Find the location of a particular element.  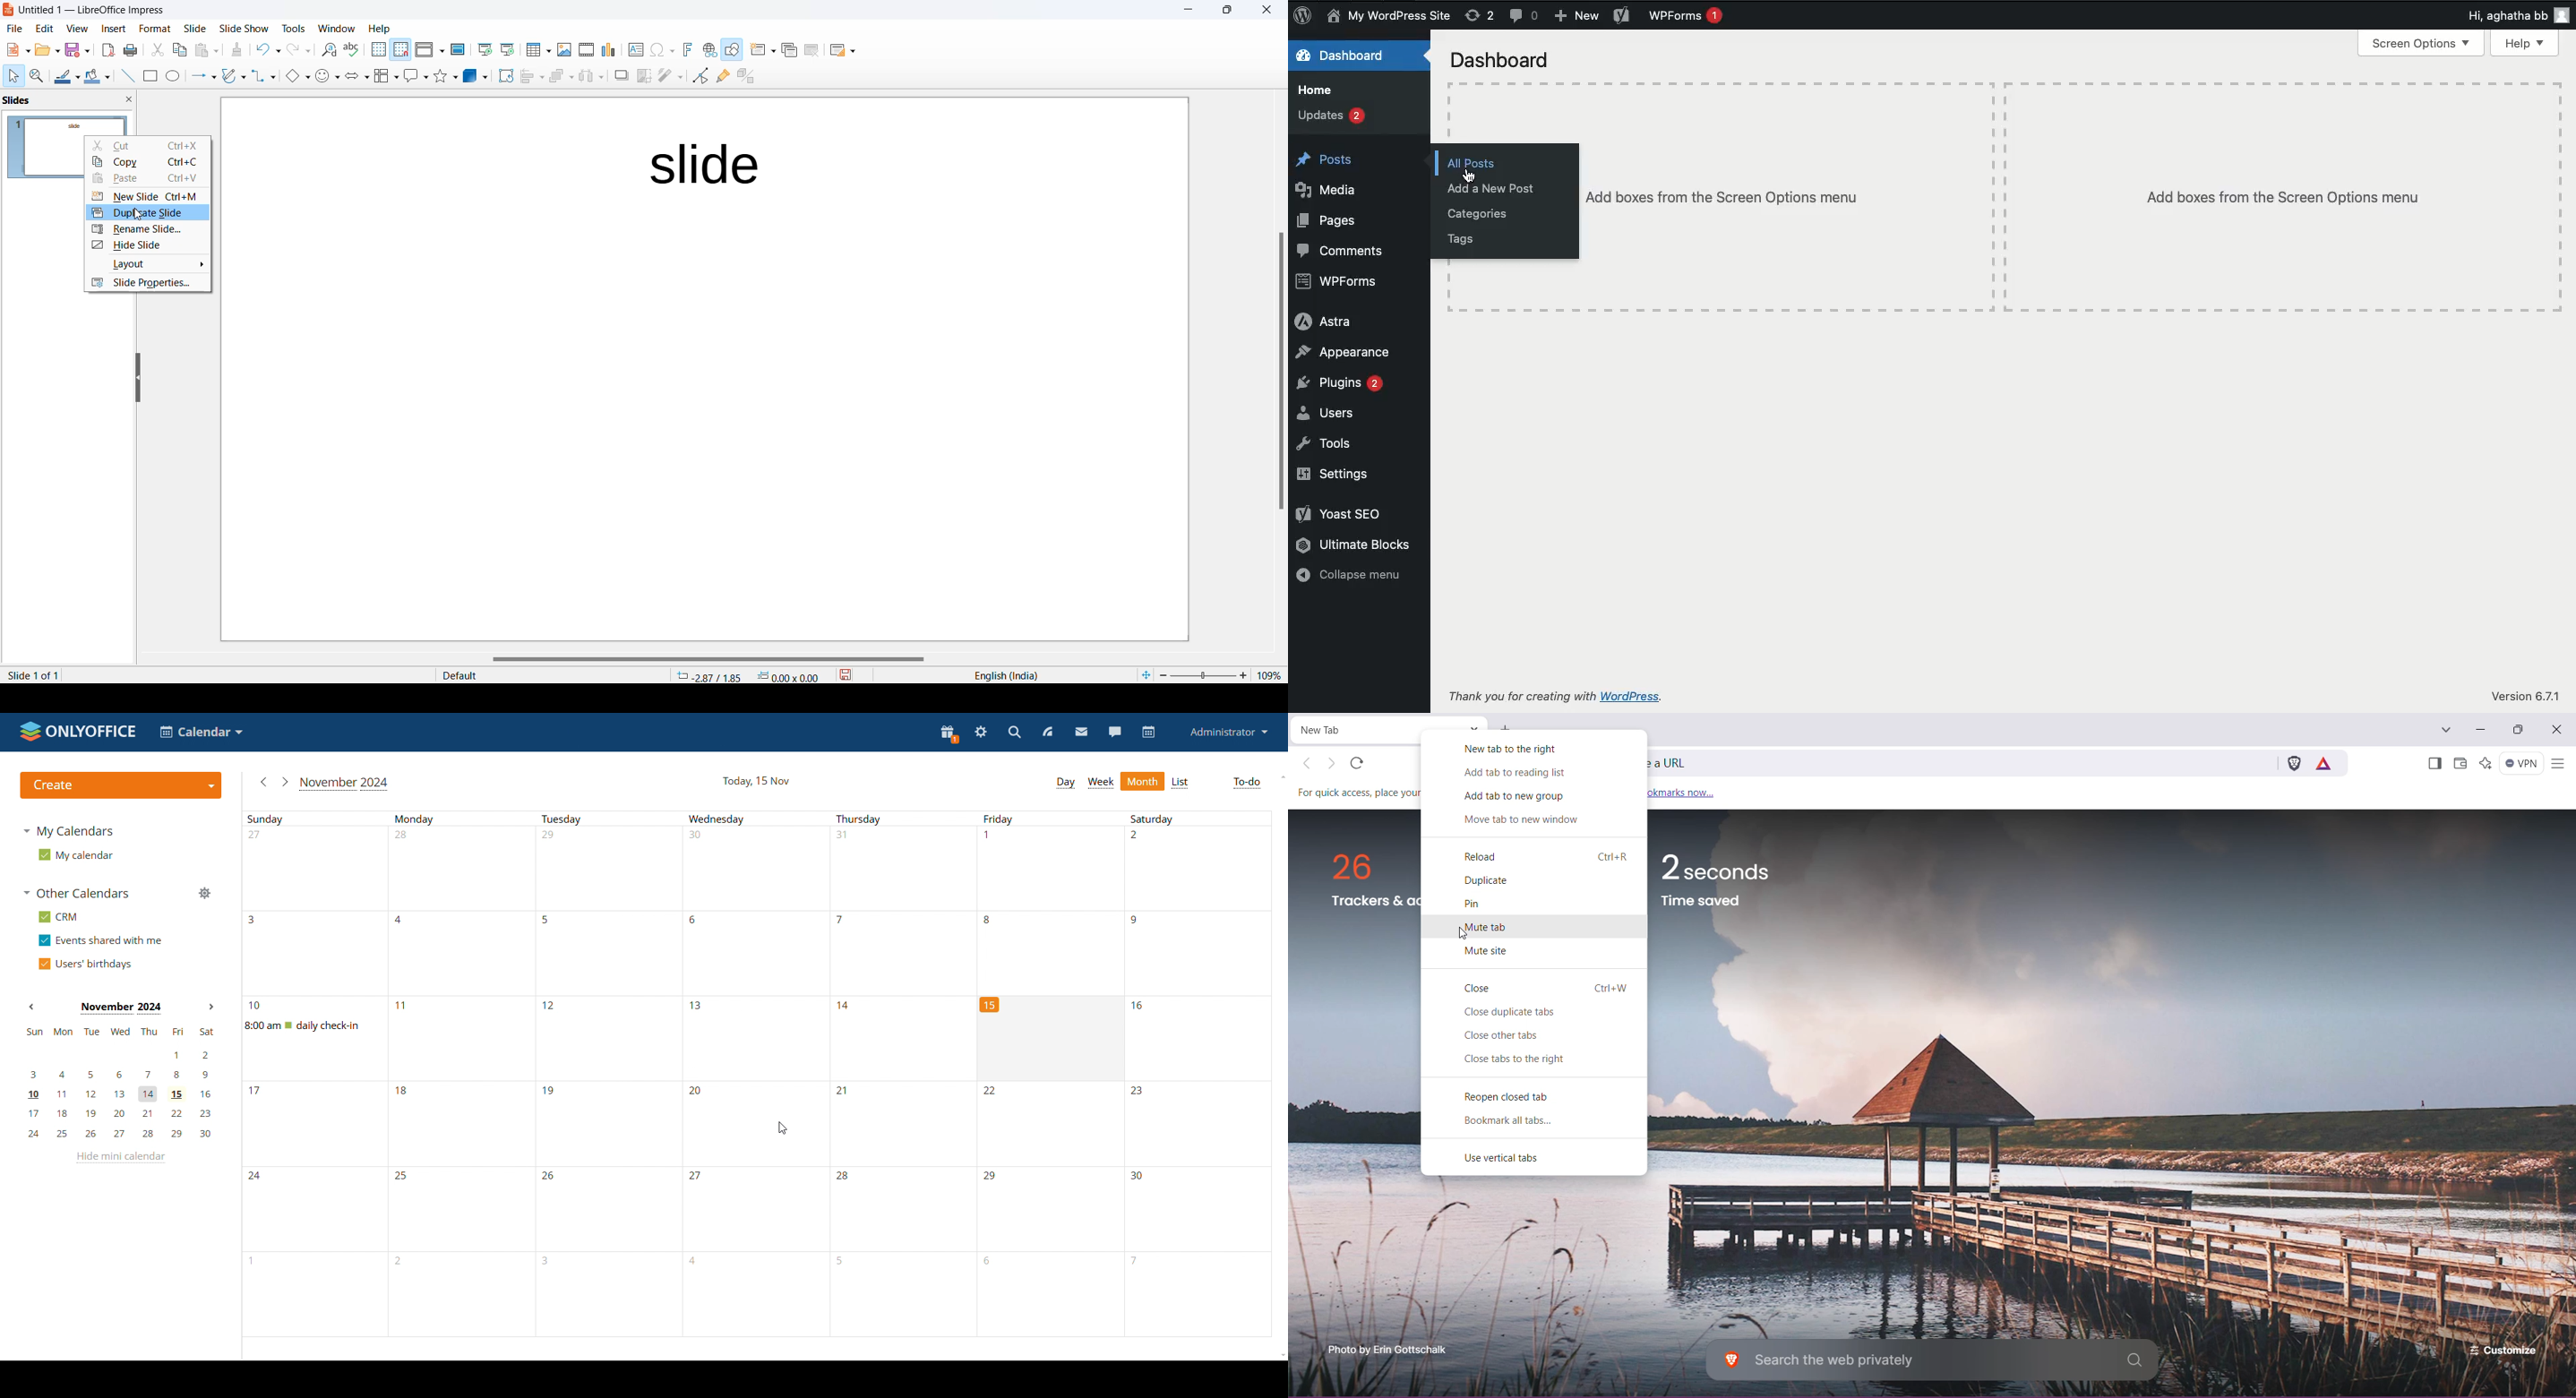

Close is located at coordinates (2558, 730).